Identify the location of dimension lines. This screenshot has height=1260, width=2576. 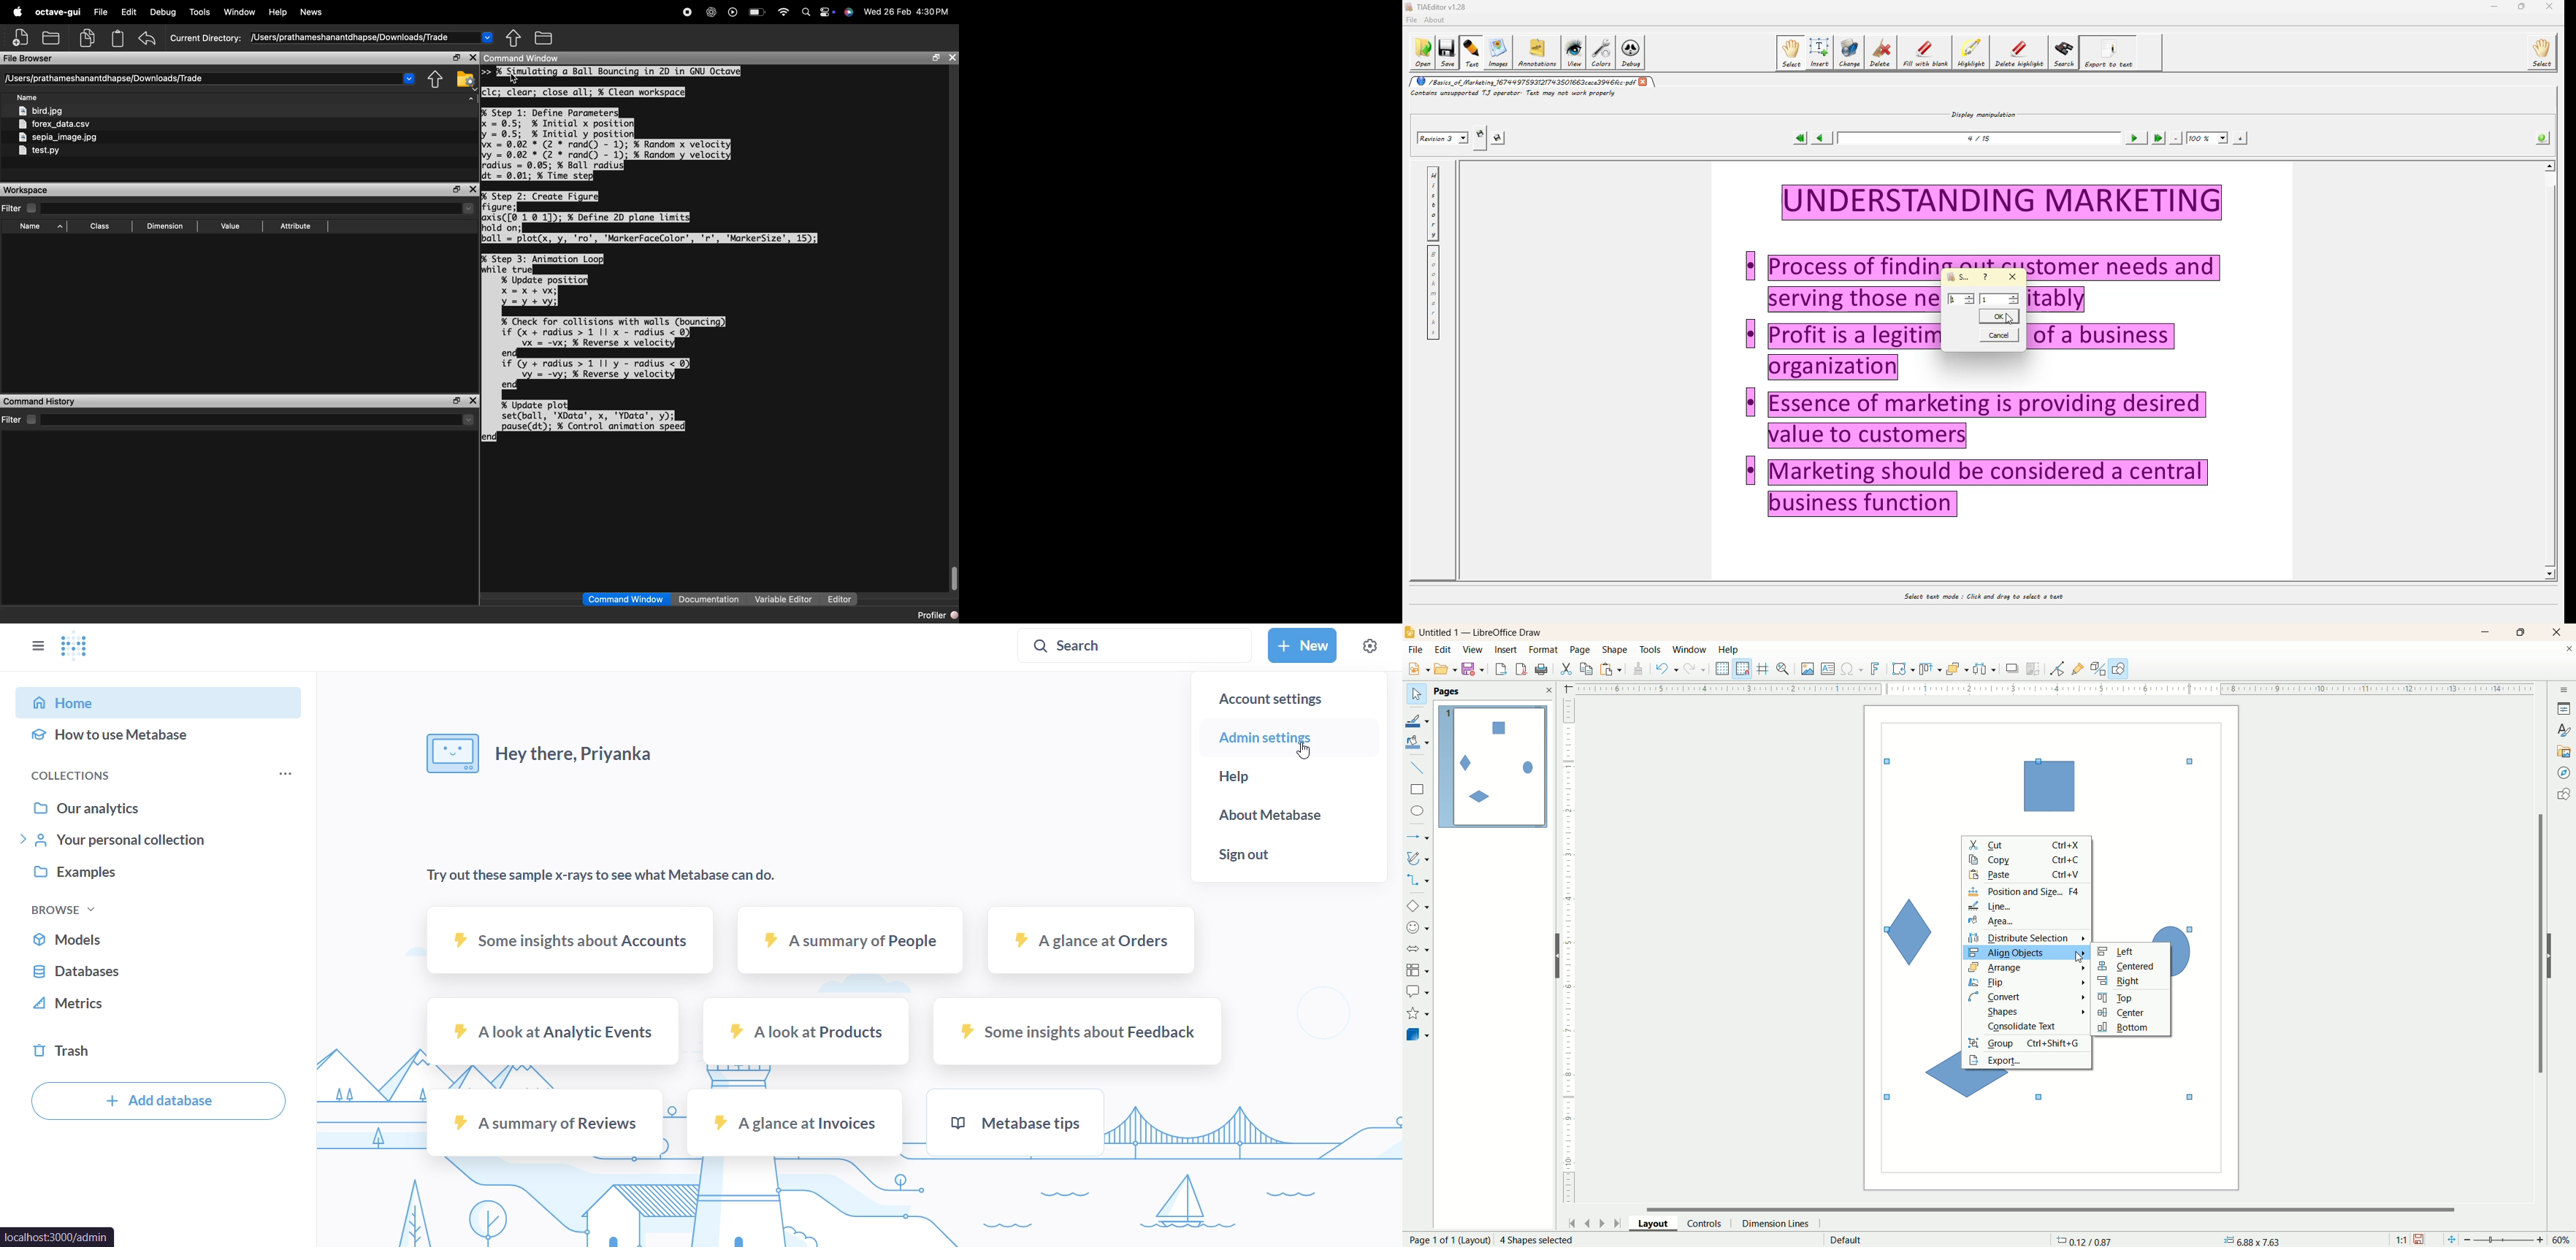
(1779, 1223).